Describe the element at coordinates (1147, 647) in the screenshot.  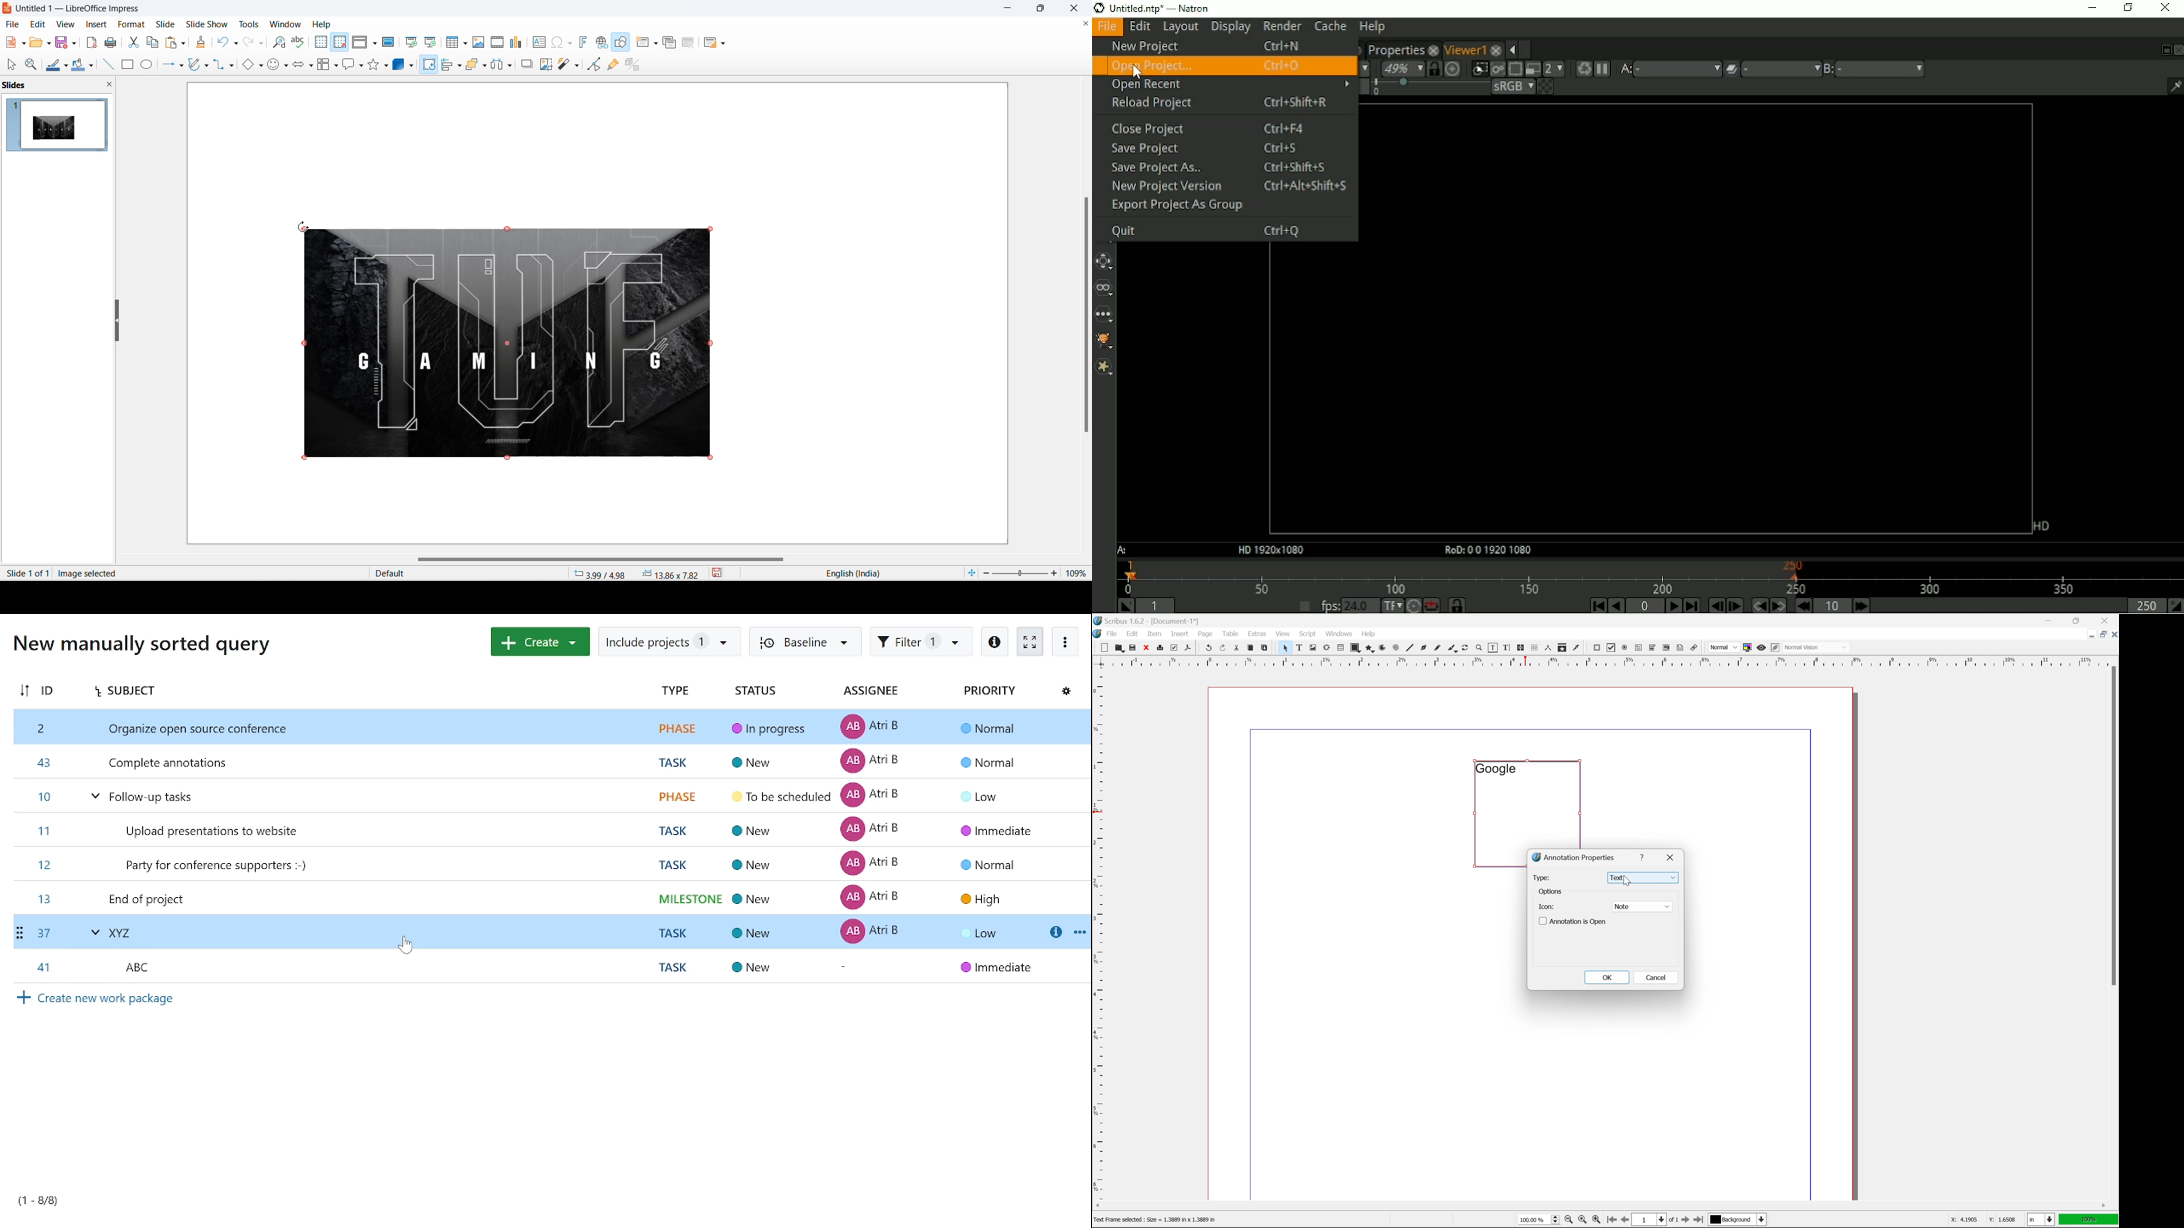
I see `close` at that location.